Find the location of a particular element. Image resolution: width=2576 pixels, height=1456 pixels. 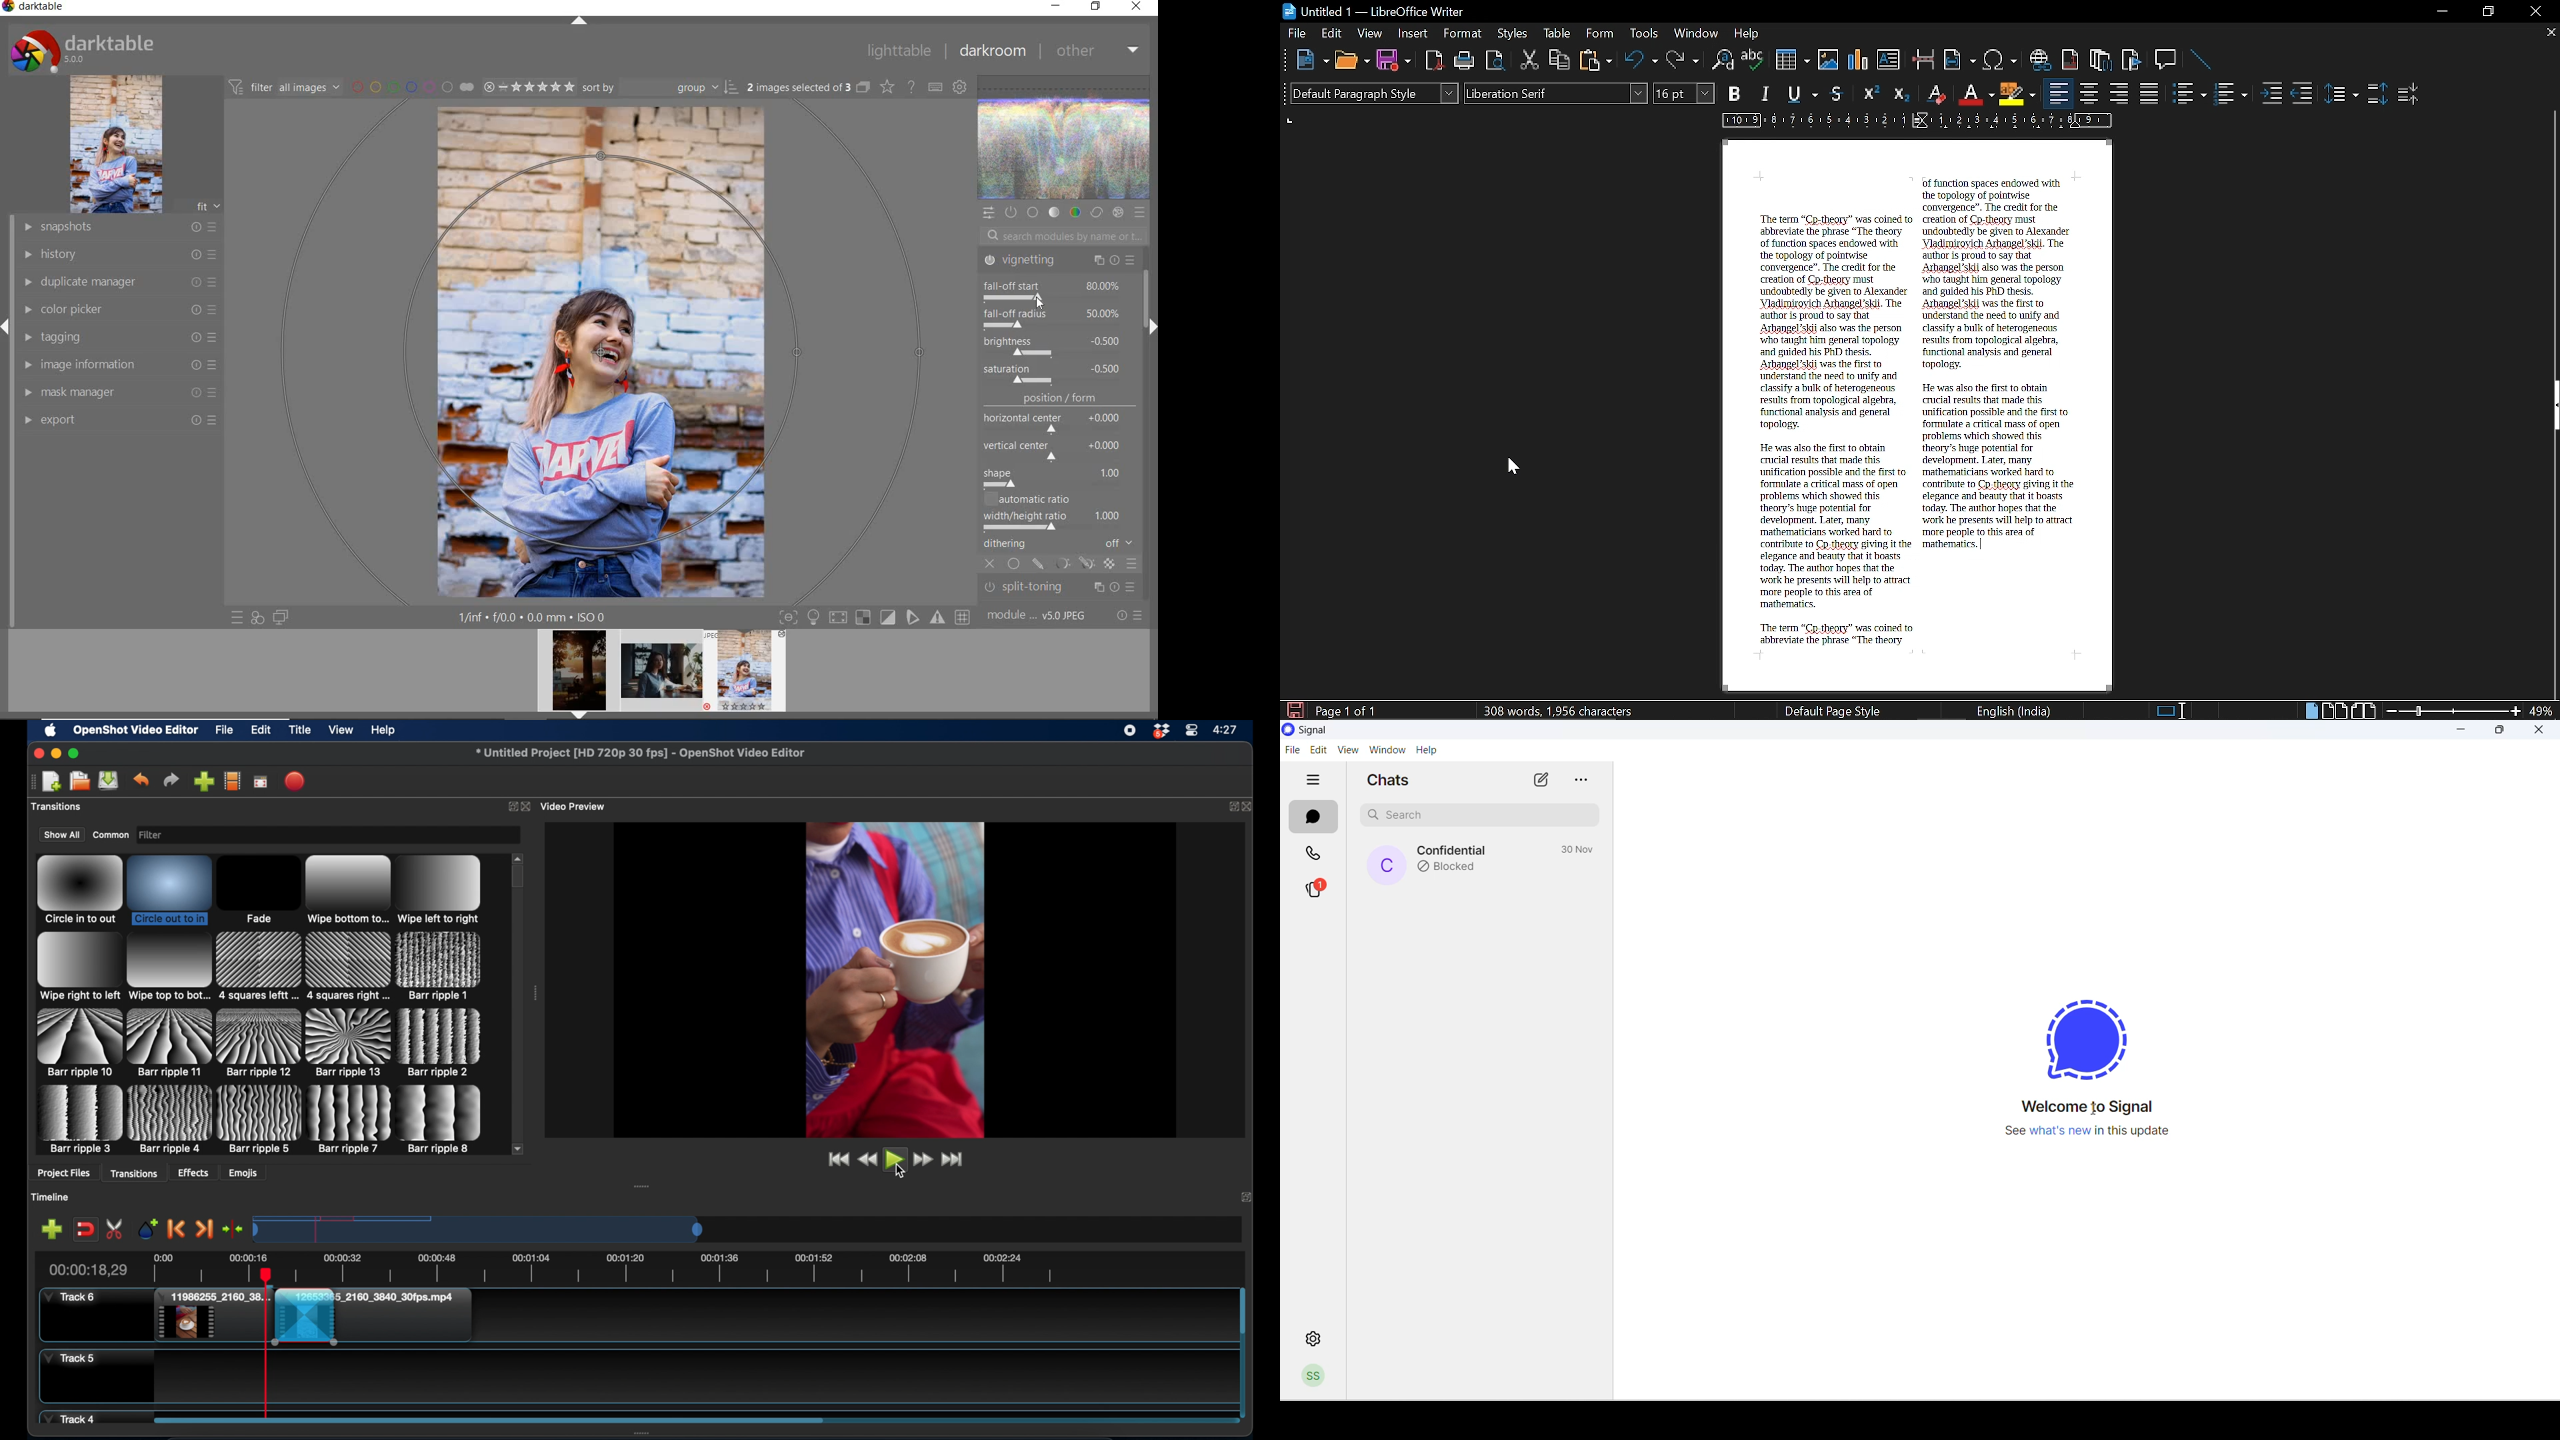

Untitled 1 - LibreOffice Writer is located at coordinates (1374, 11).